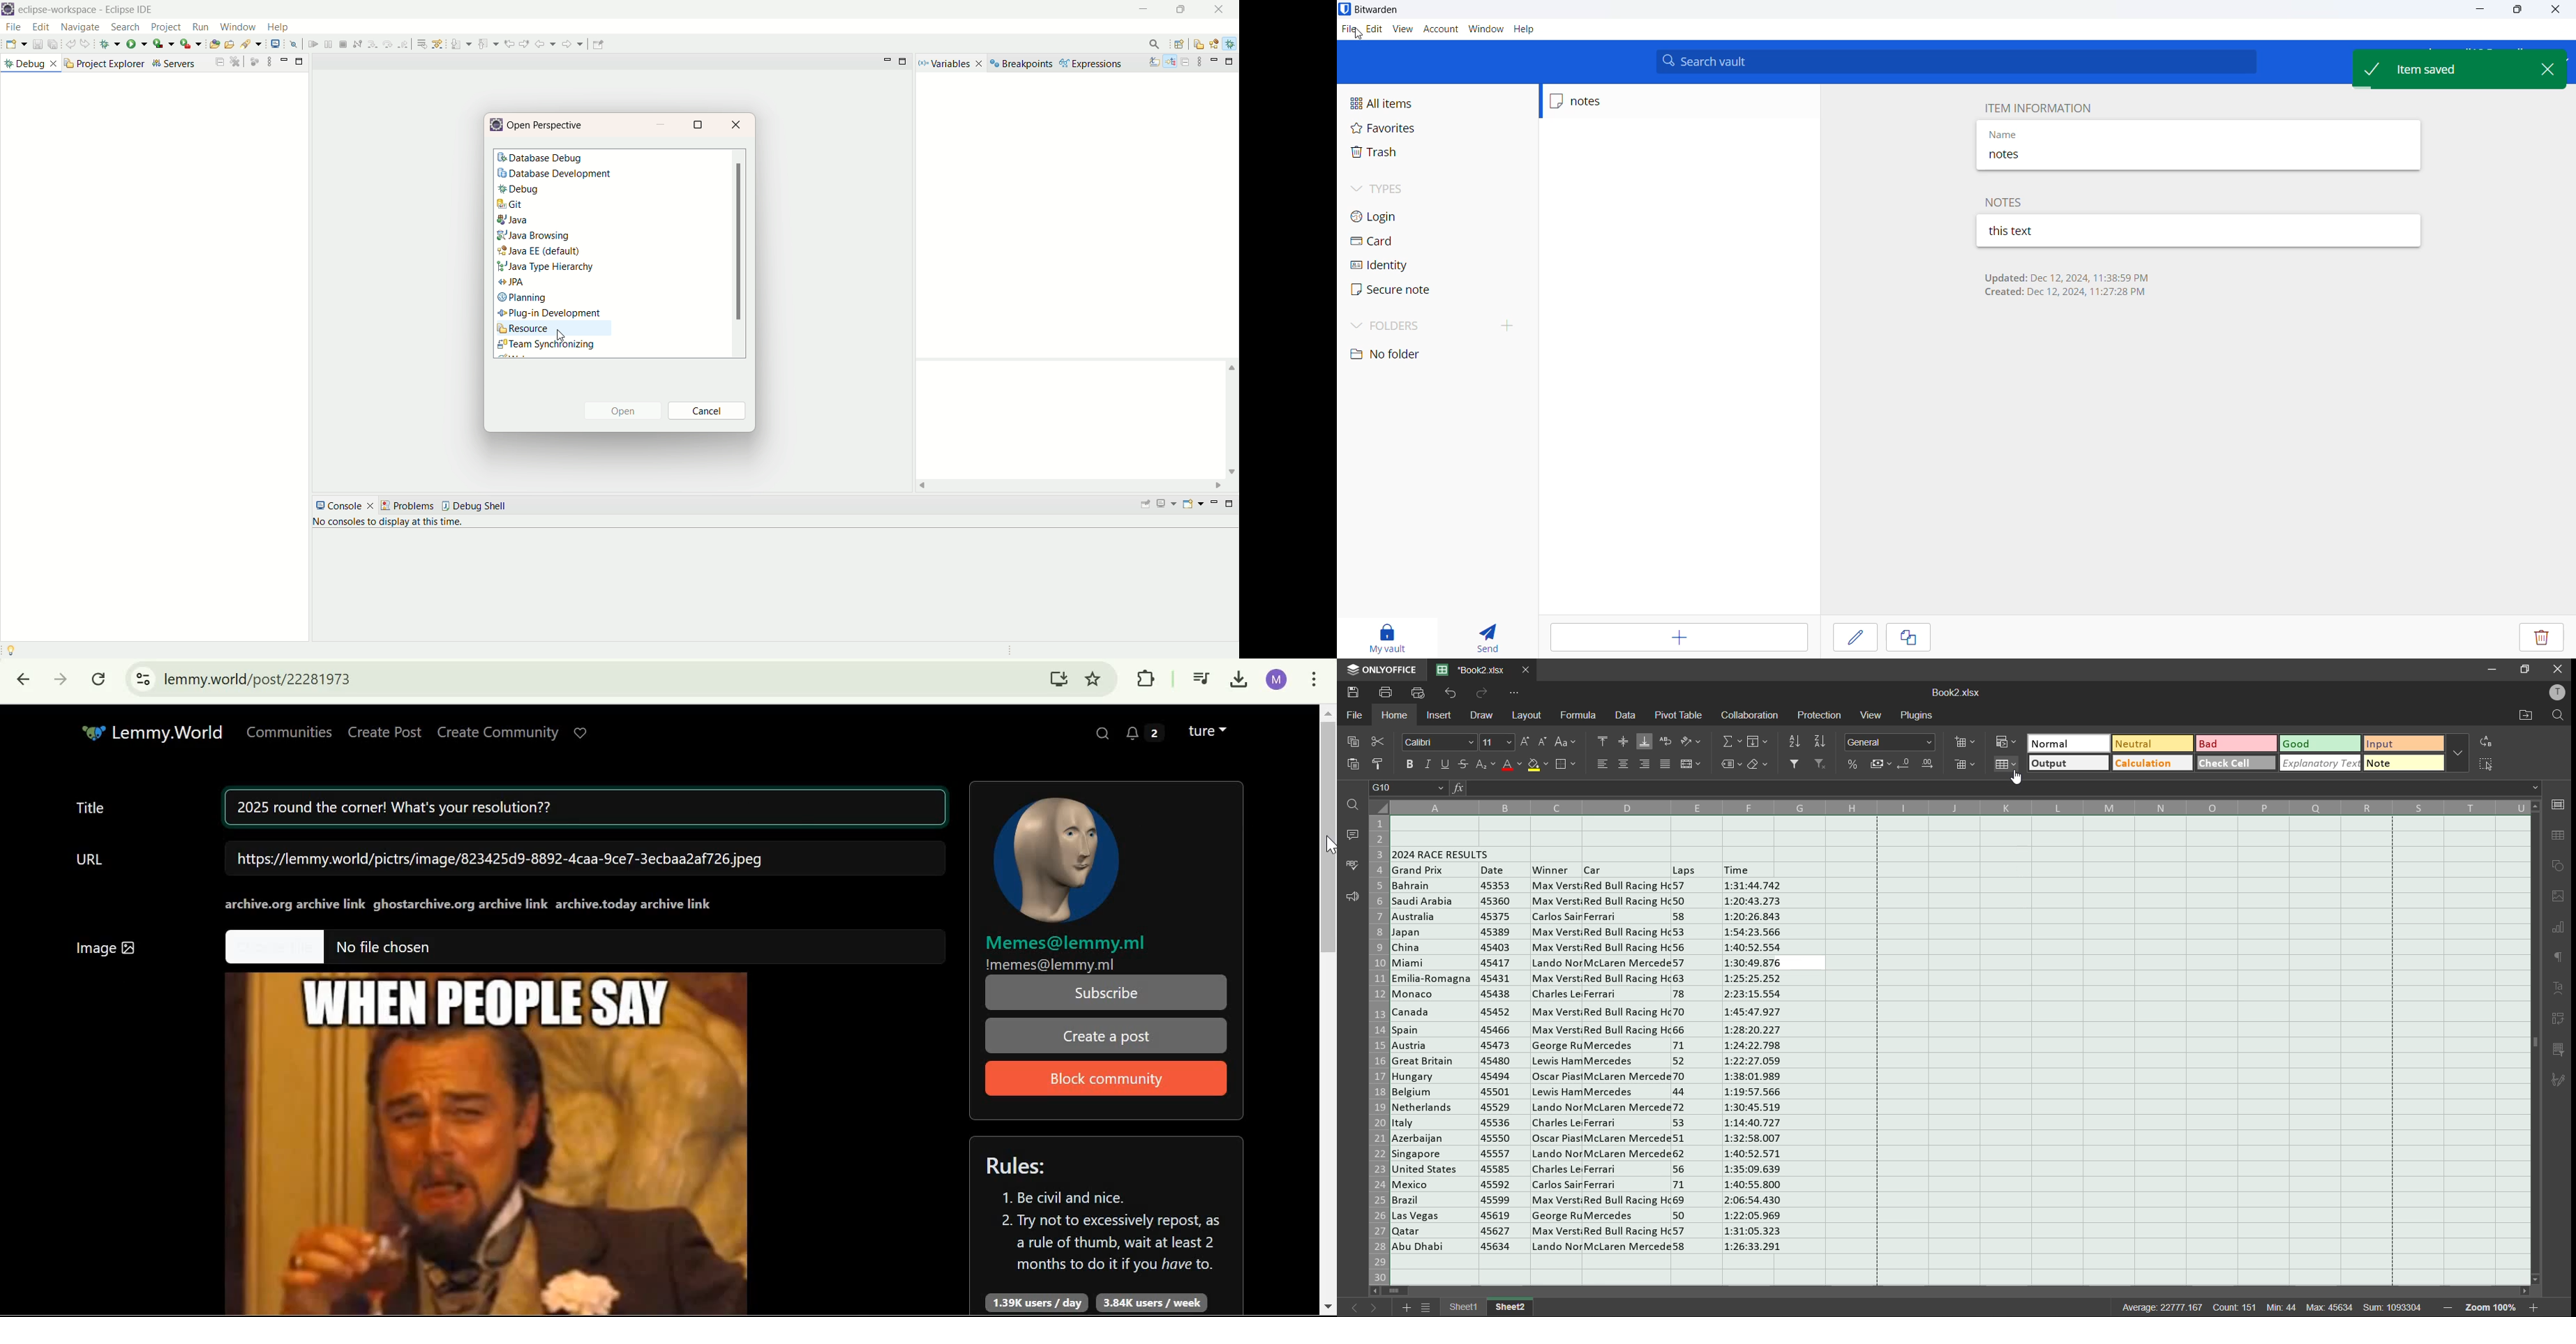 This screenshot has width=2576, height=1344. What do you see at coordinates (1691, 742) in the screenshot?
I see `orientation` at bounding box center [1691, 742].